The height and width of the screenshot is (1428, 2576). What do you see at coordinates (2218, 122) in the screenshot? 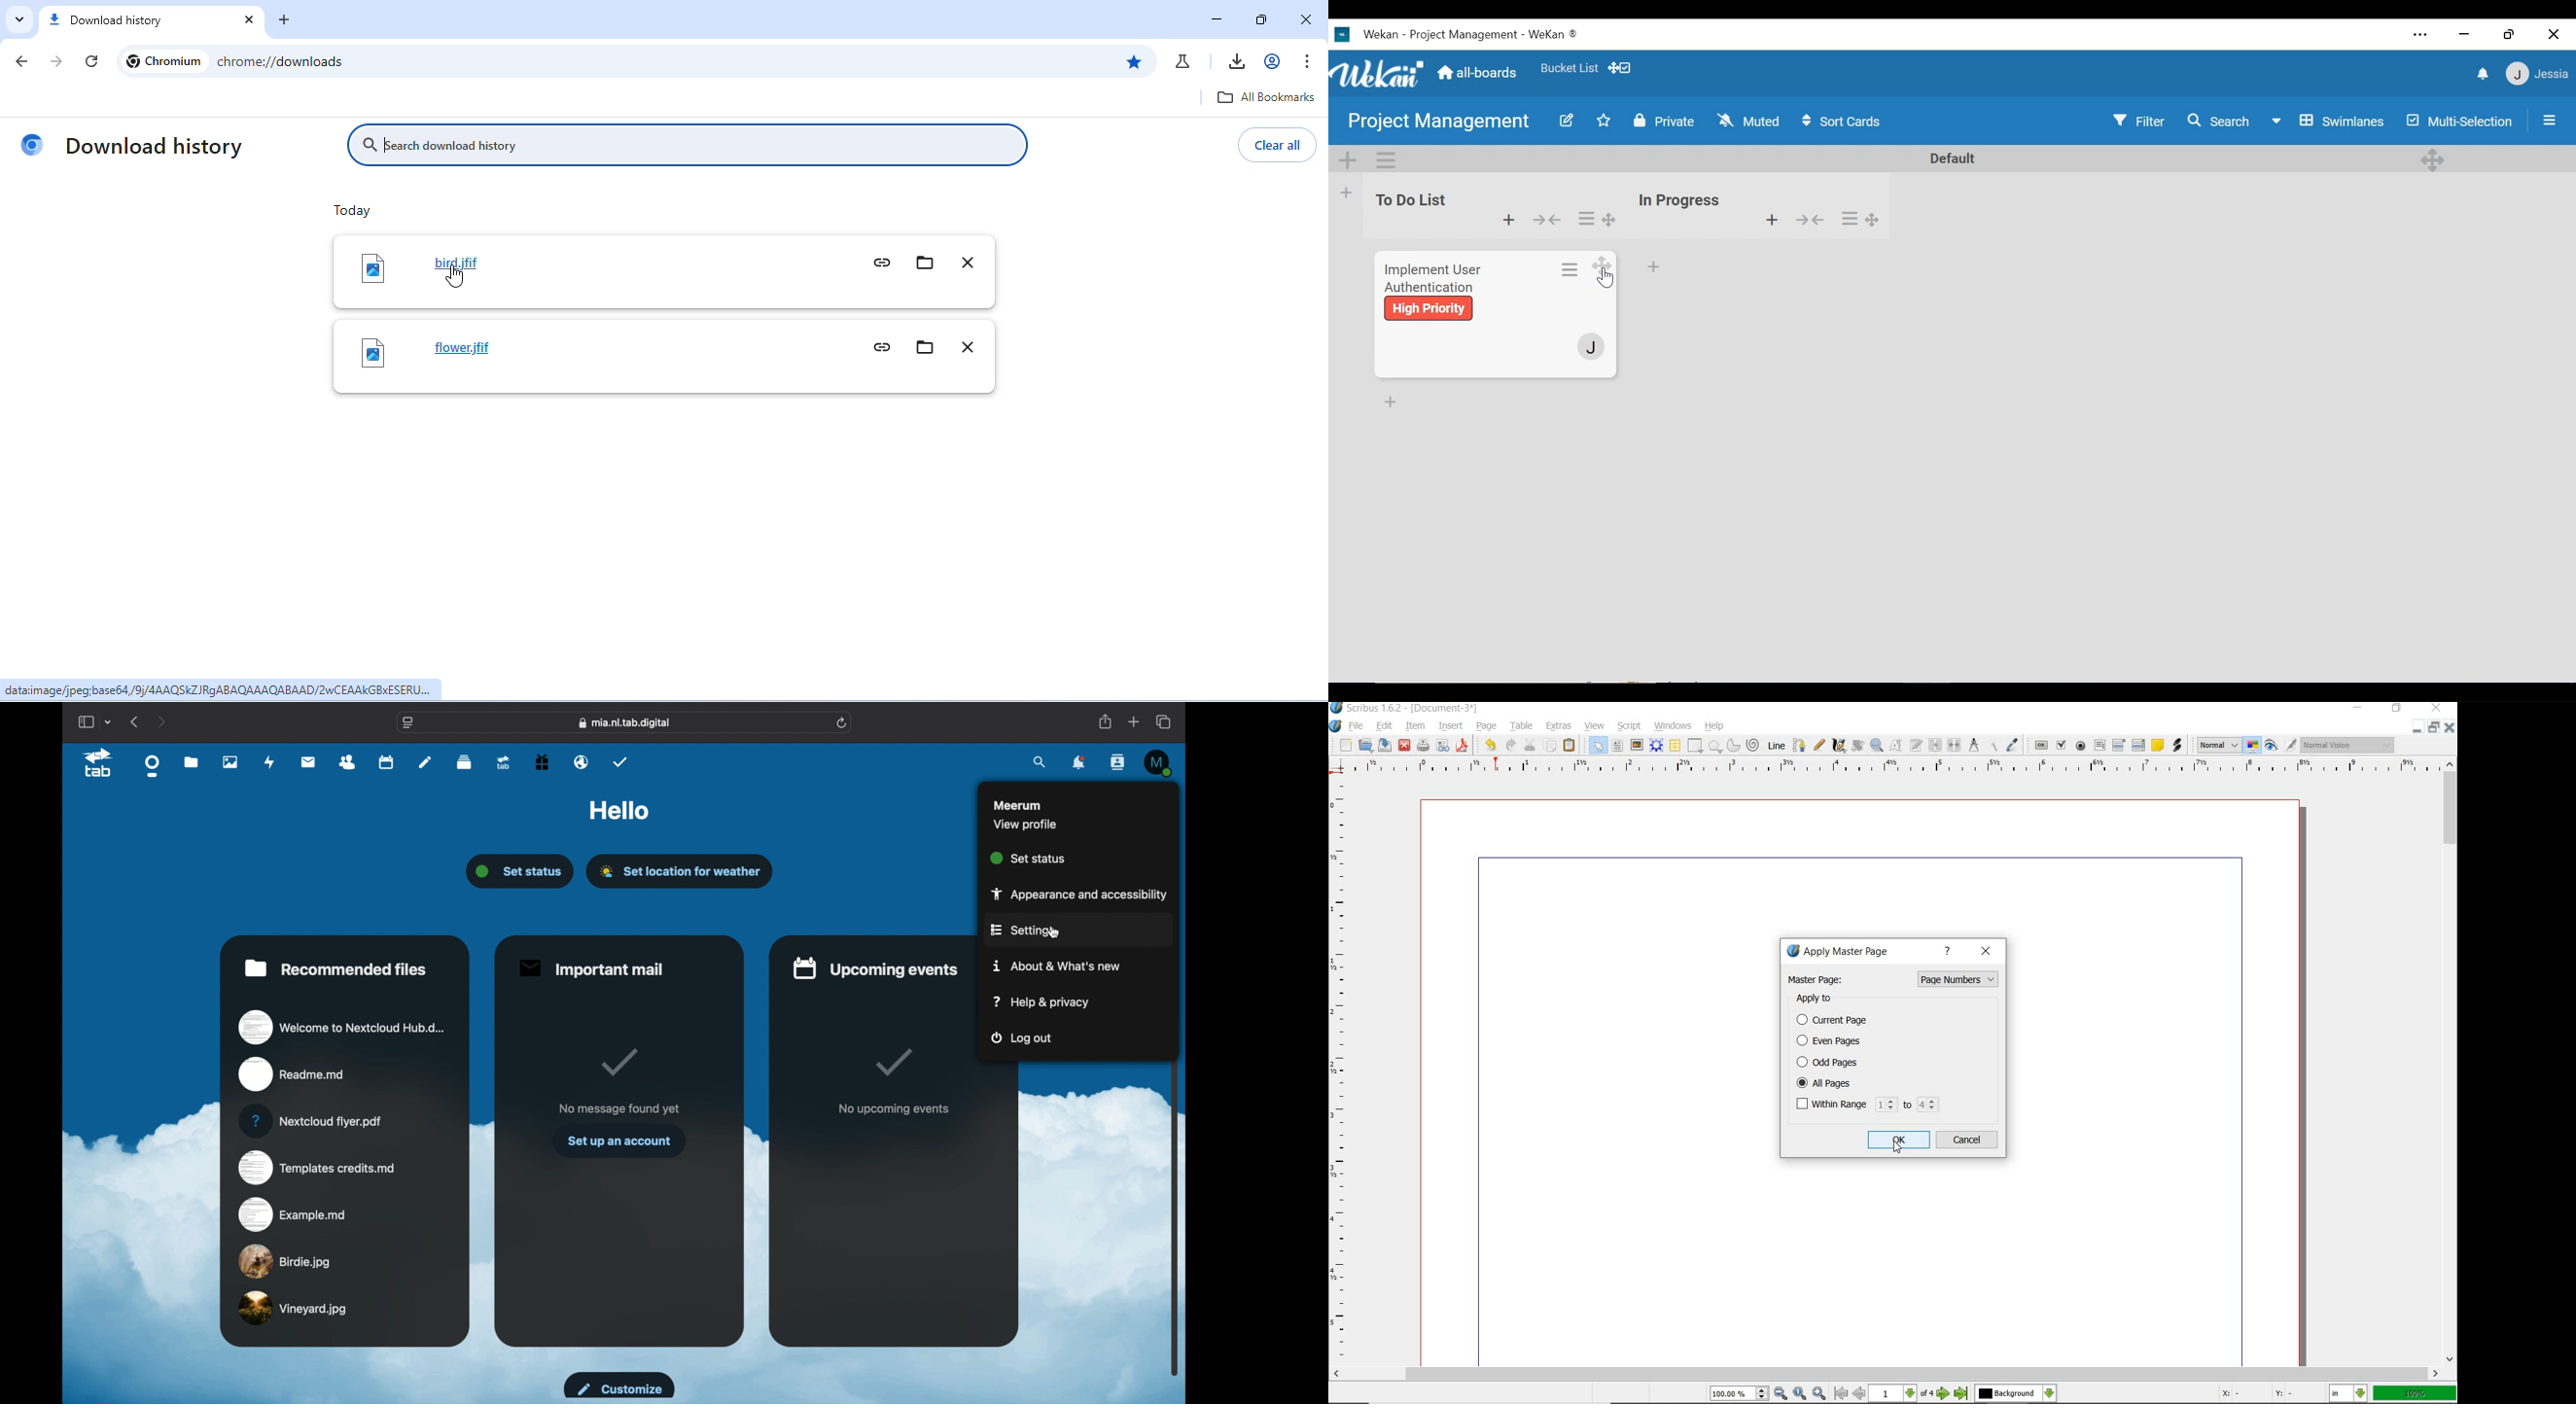
I see `search` at bounding box center [2218, 122].